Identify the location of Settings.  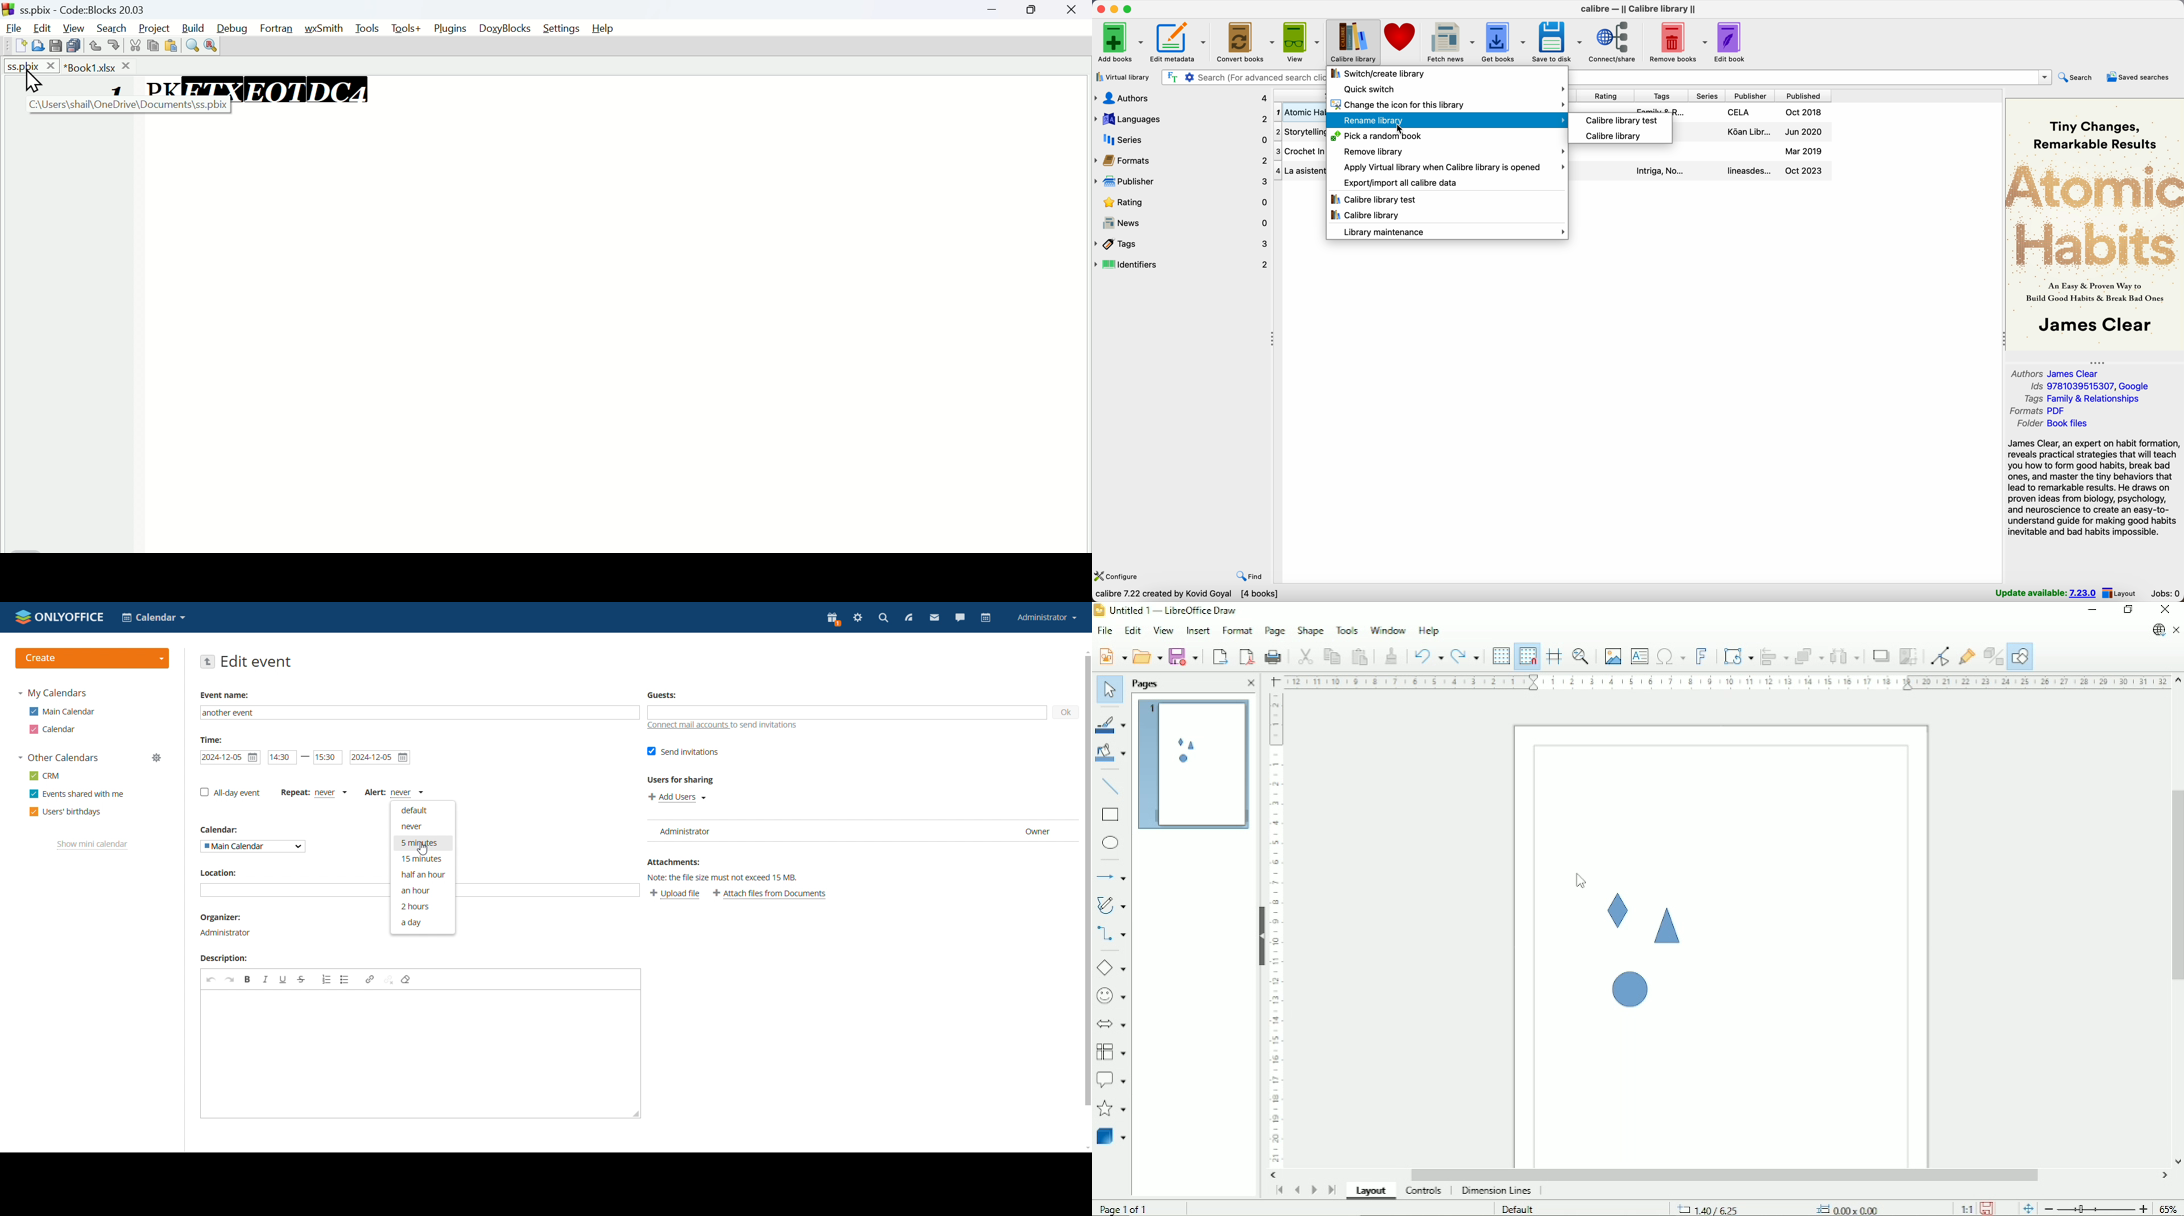
(560, 28).